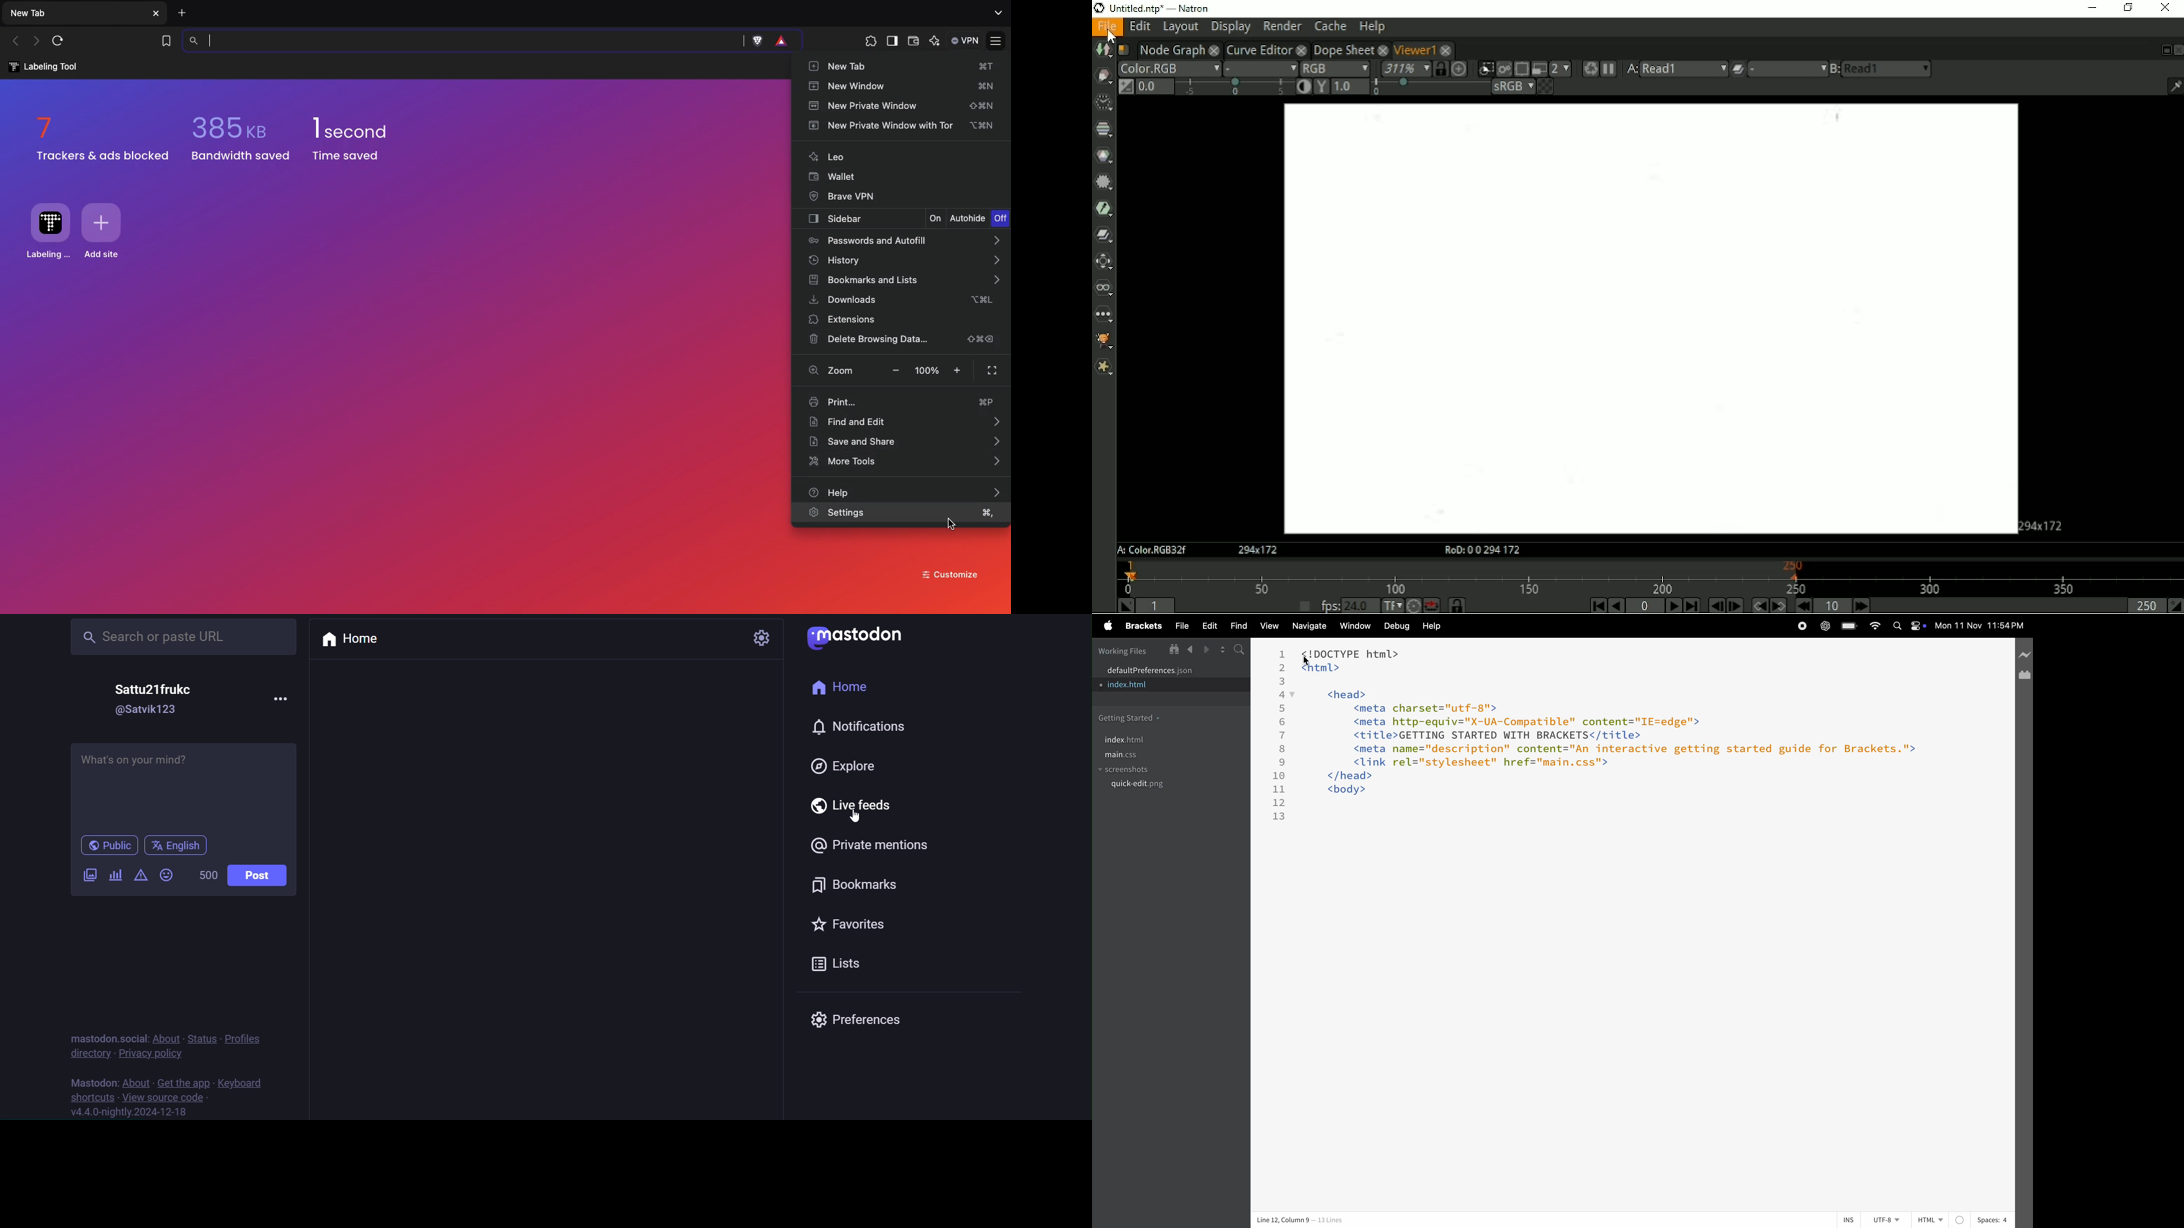 This screenshot has width=2184, height=1232. I want to click on Viewer gamma correction, so click(1321, 87).